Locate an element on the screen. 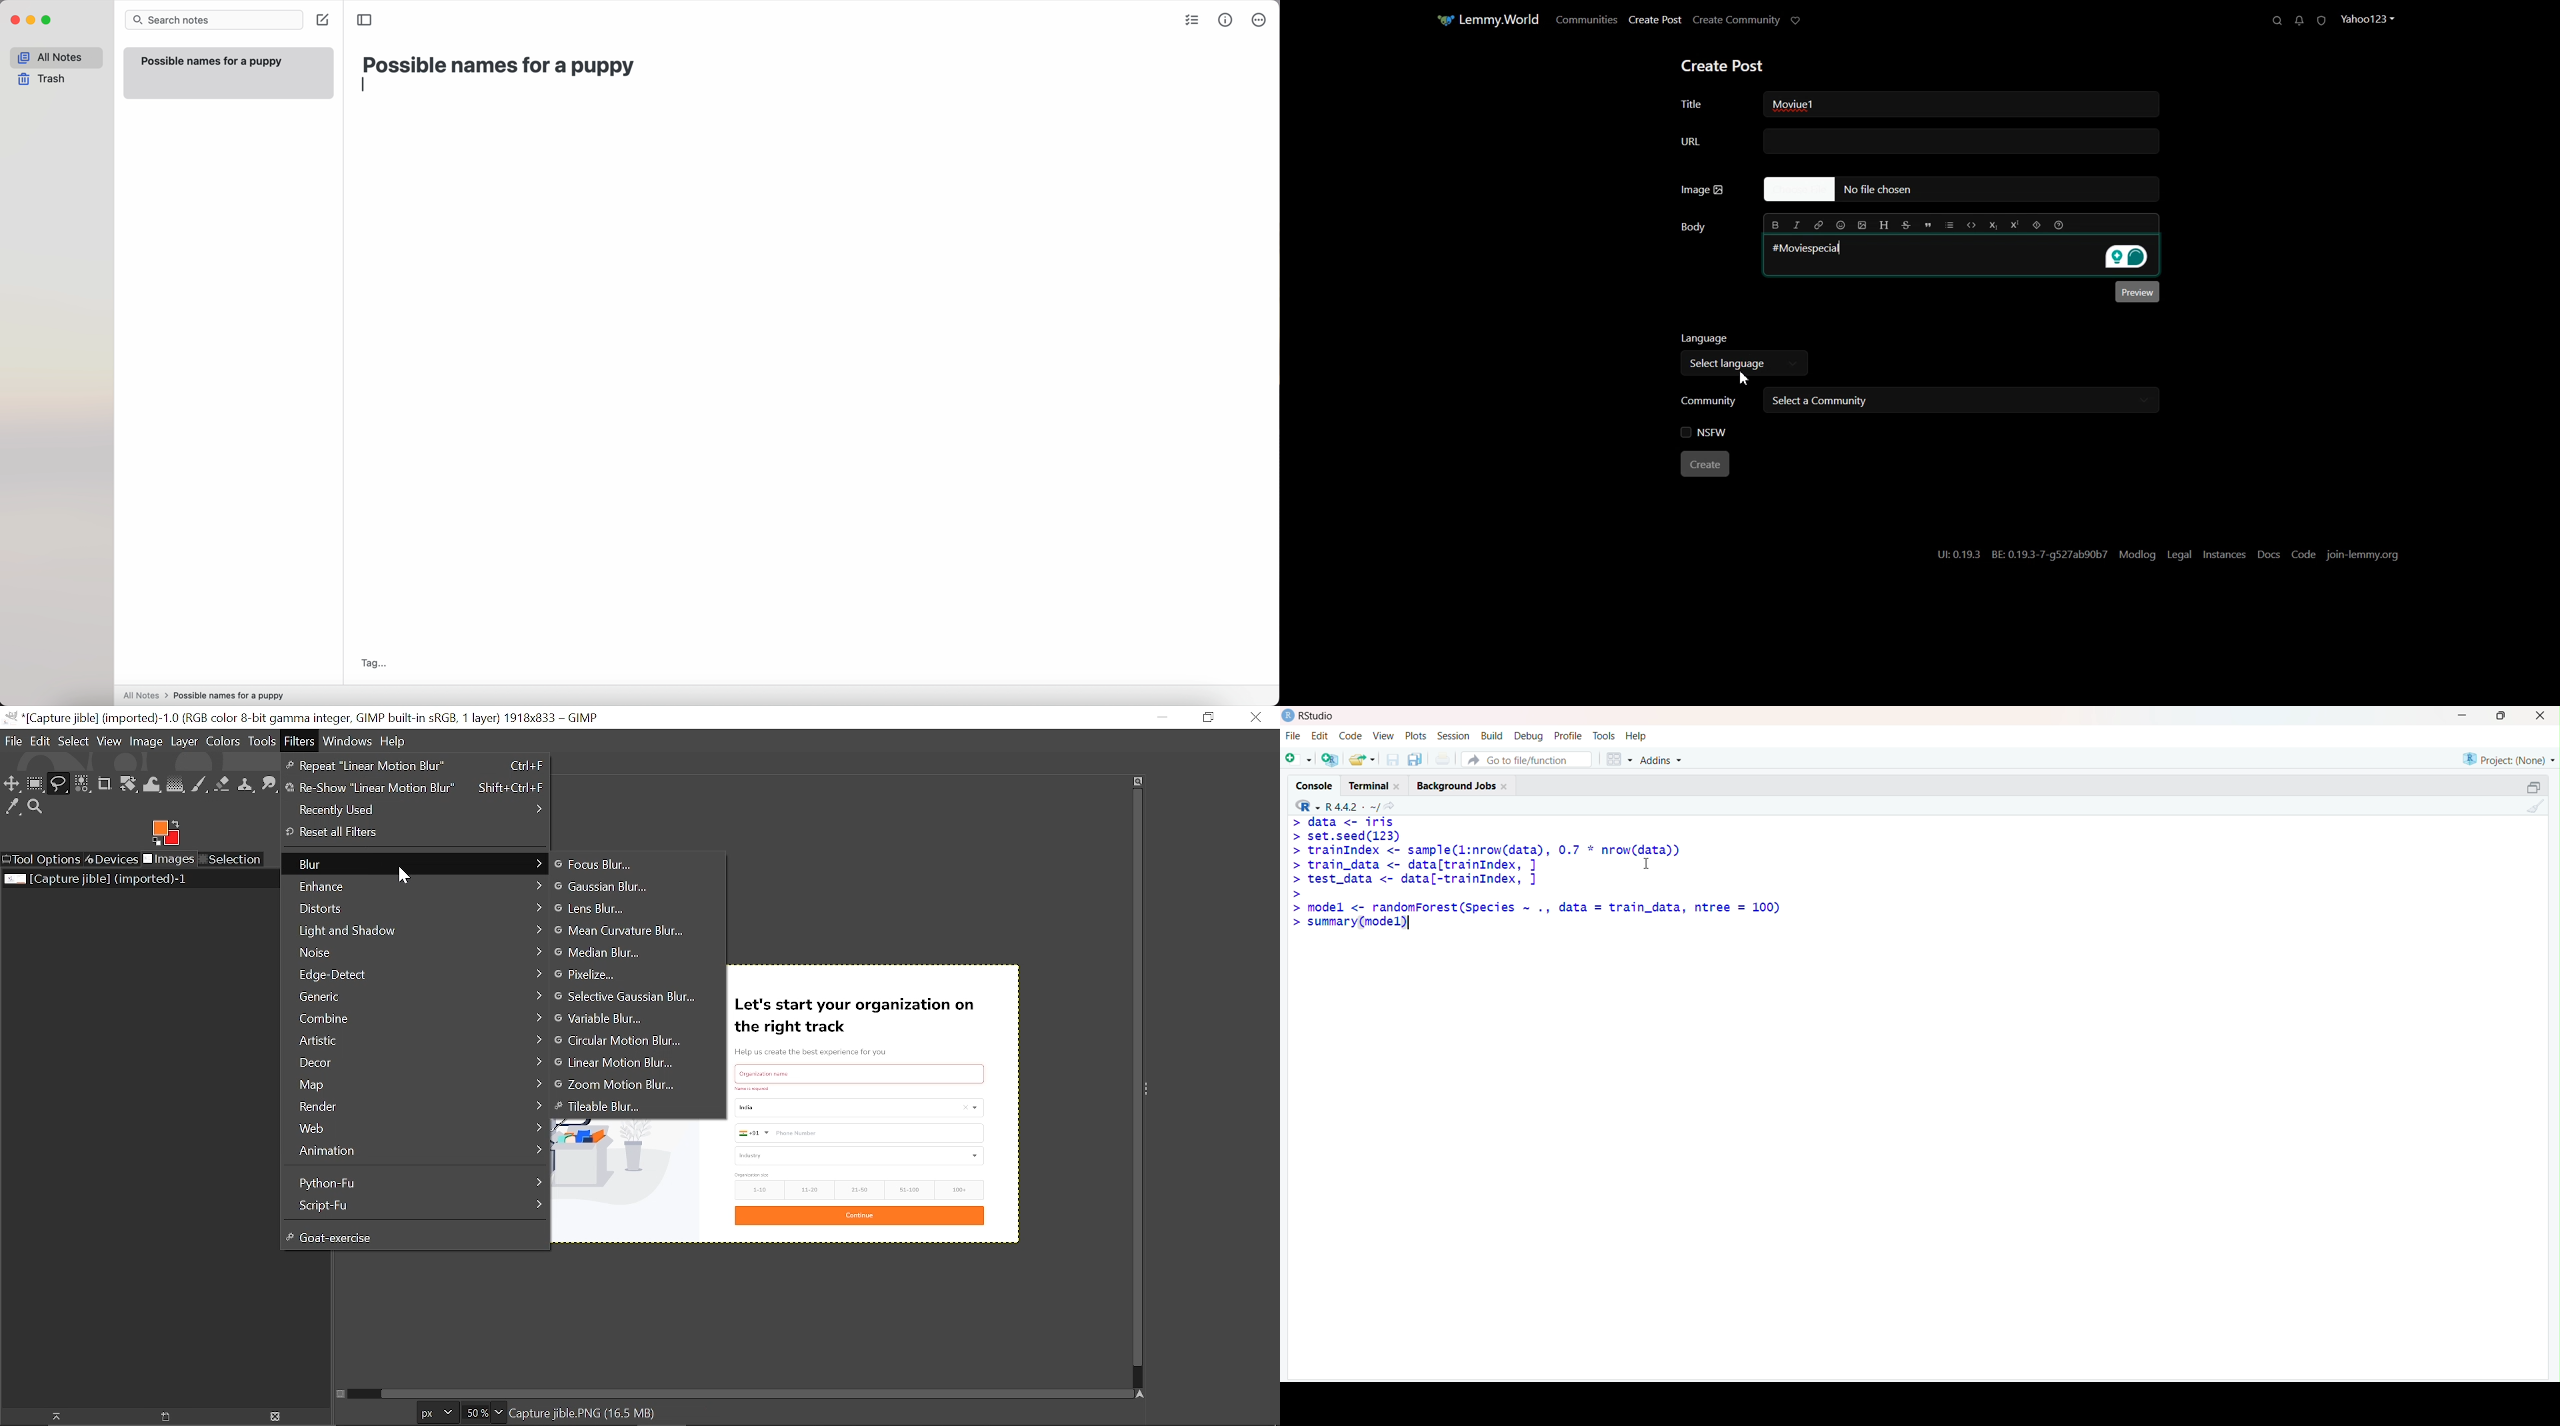 Image resolution: width=2576 pixels, height=1428 pixels. Capture jible.PNG(16.5 MB) is located at coordinates (583, 1415).